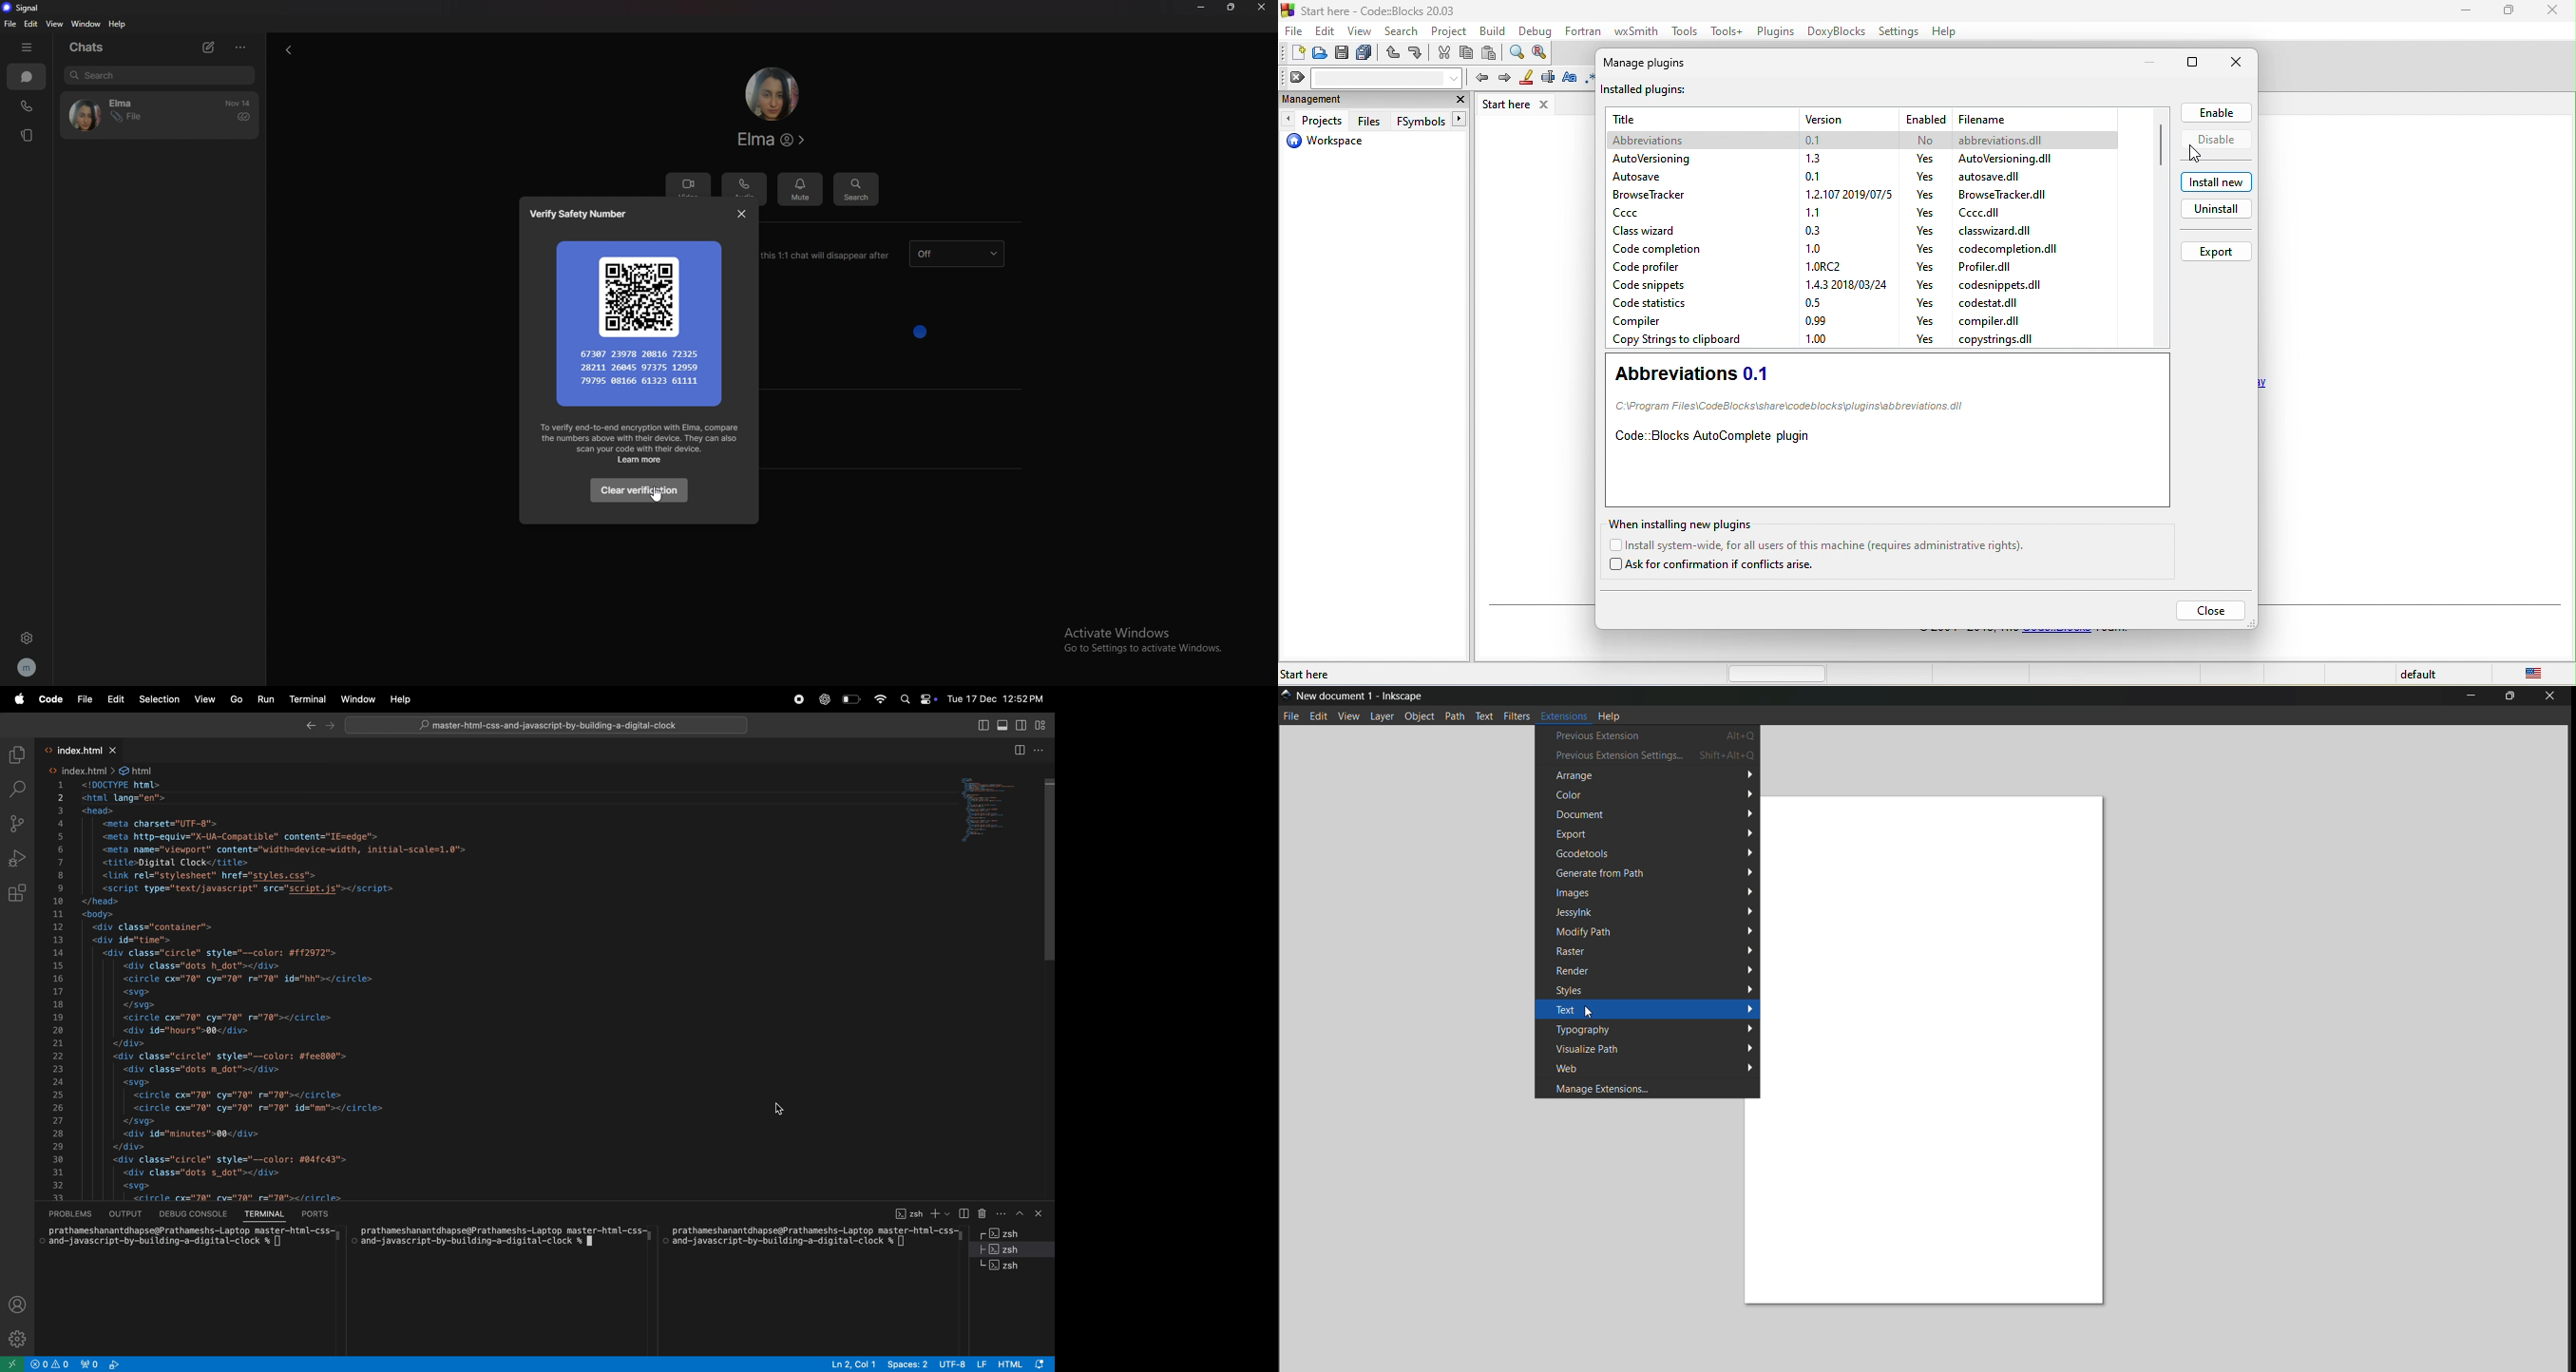 The width and height of the screenshot is (2576, 1372). What do you see at coordinates (1994, 321) in the screenshot?
I see `file` at bounding box center [1994, 321].